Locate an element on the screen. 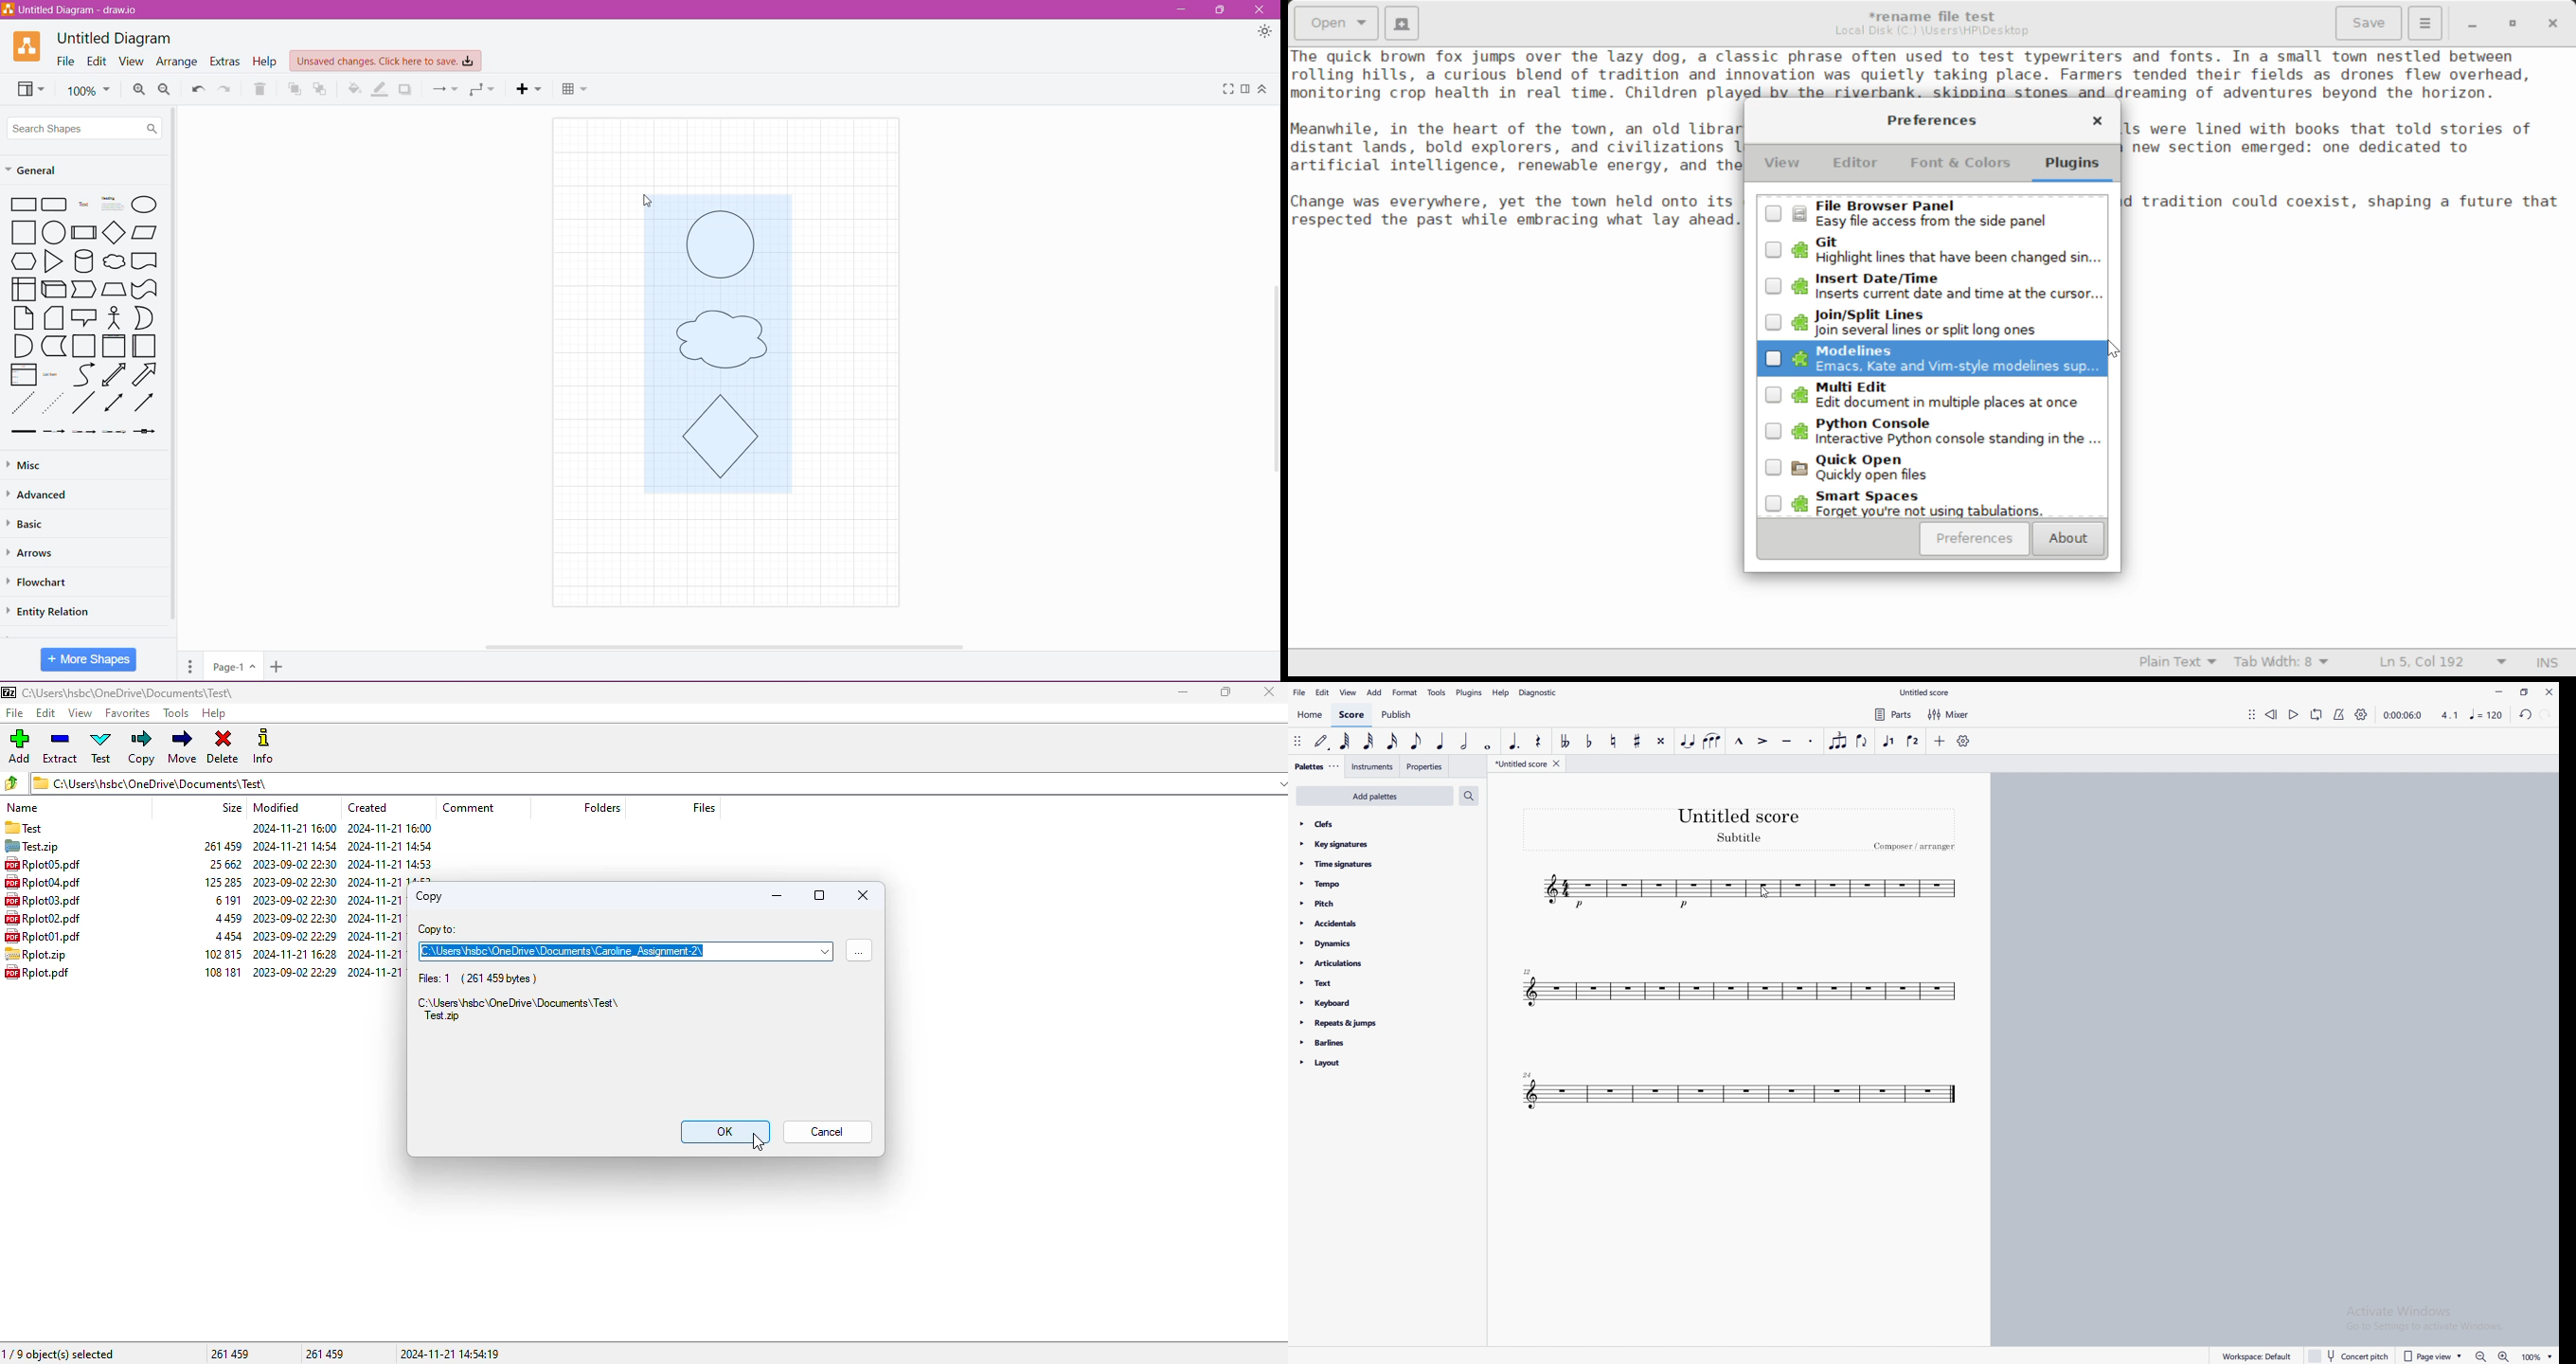 This screenshot has height=1372, width=2576. favorites is located at coordinates (128, 713).